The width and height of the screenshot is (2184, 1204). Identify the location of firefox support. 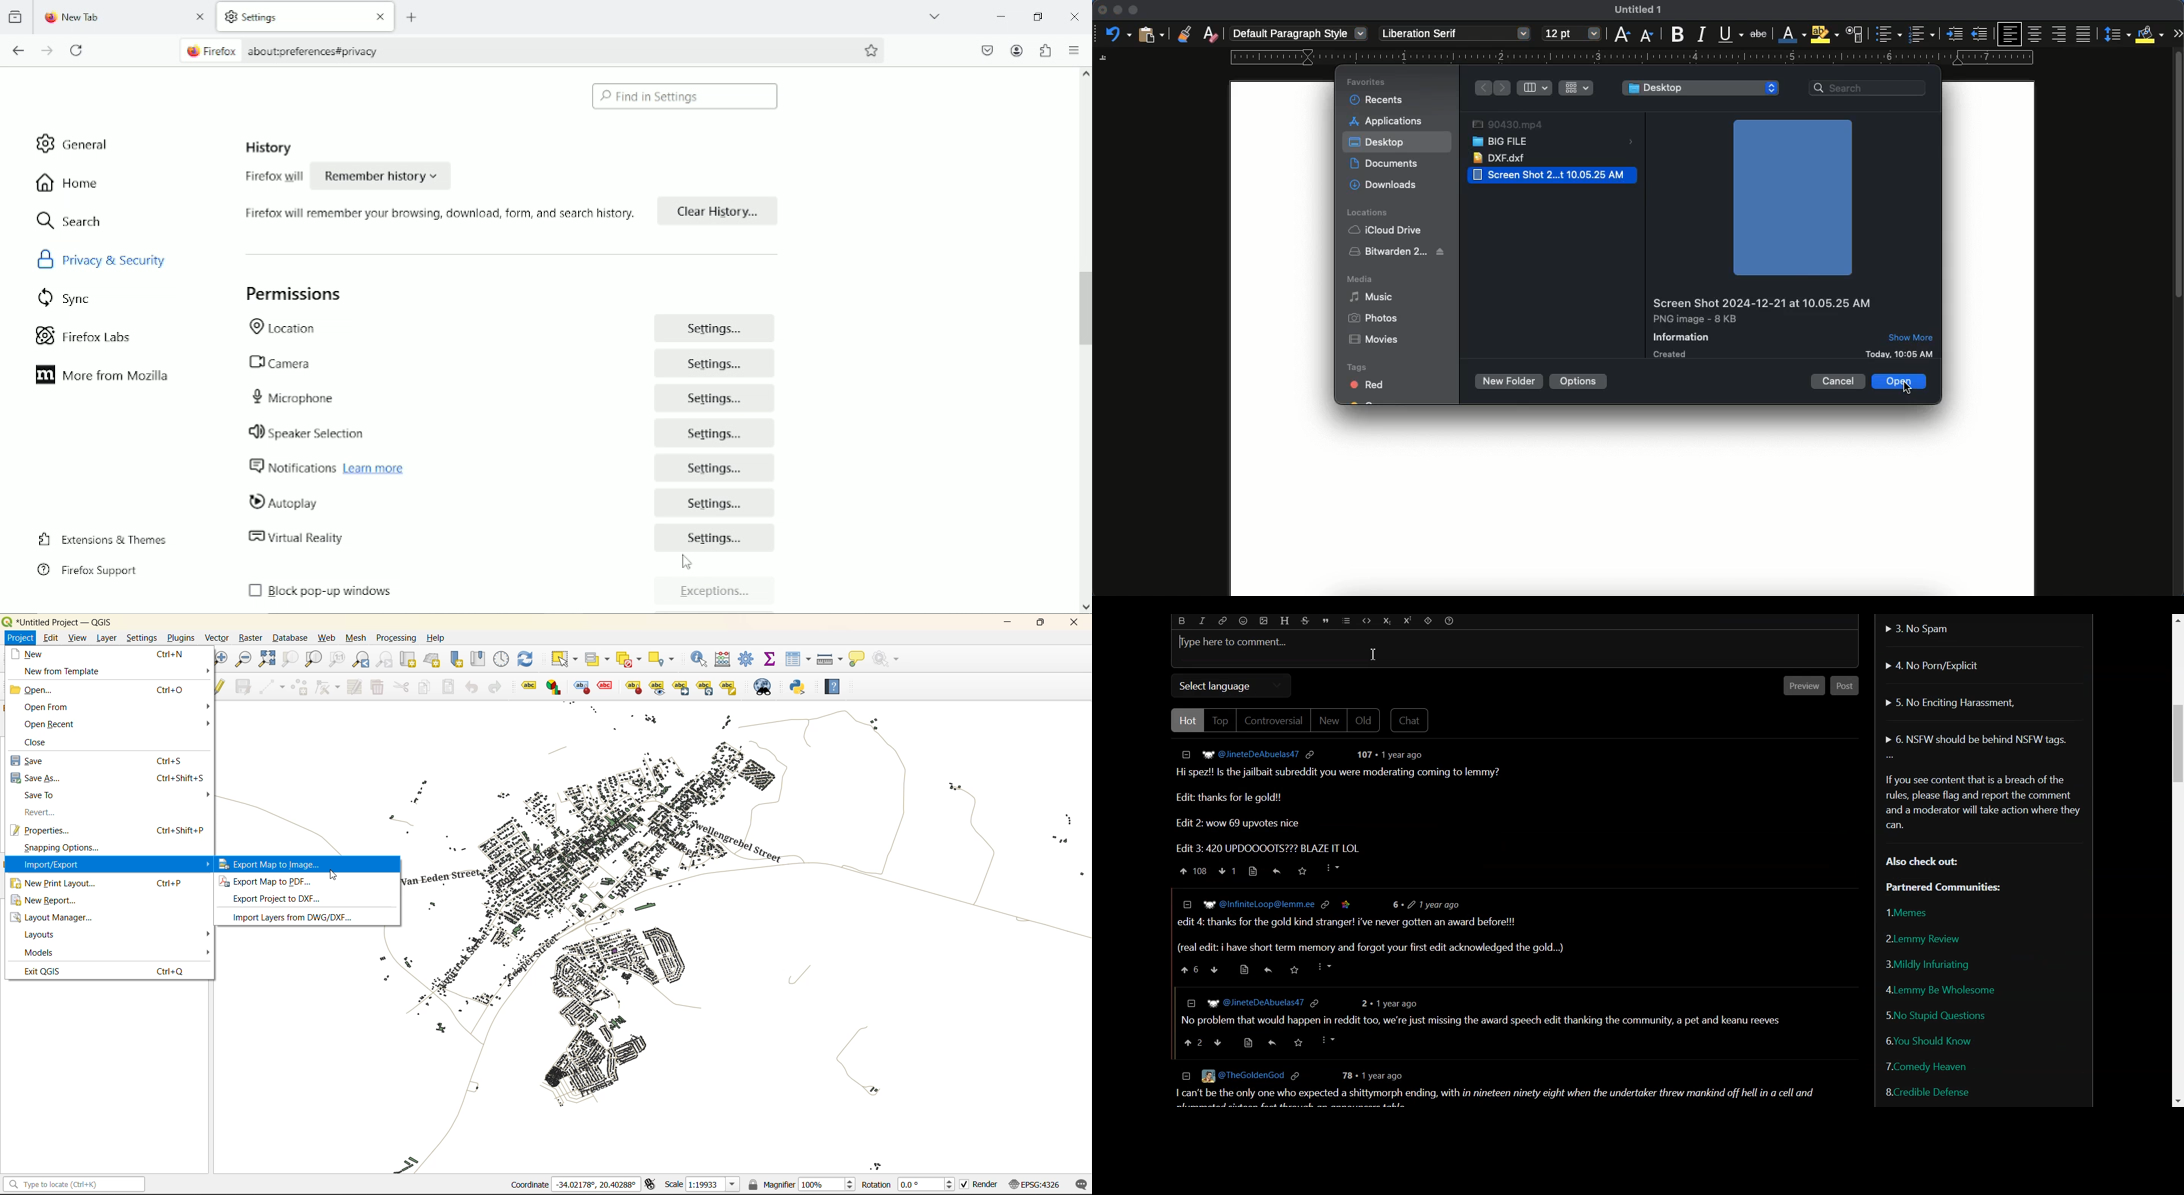
(87, 571).